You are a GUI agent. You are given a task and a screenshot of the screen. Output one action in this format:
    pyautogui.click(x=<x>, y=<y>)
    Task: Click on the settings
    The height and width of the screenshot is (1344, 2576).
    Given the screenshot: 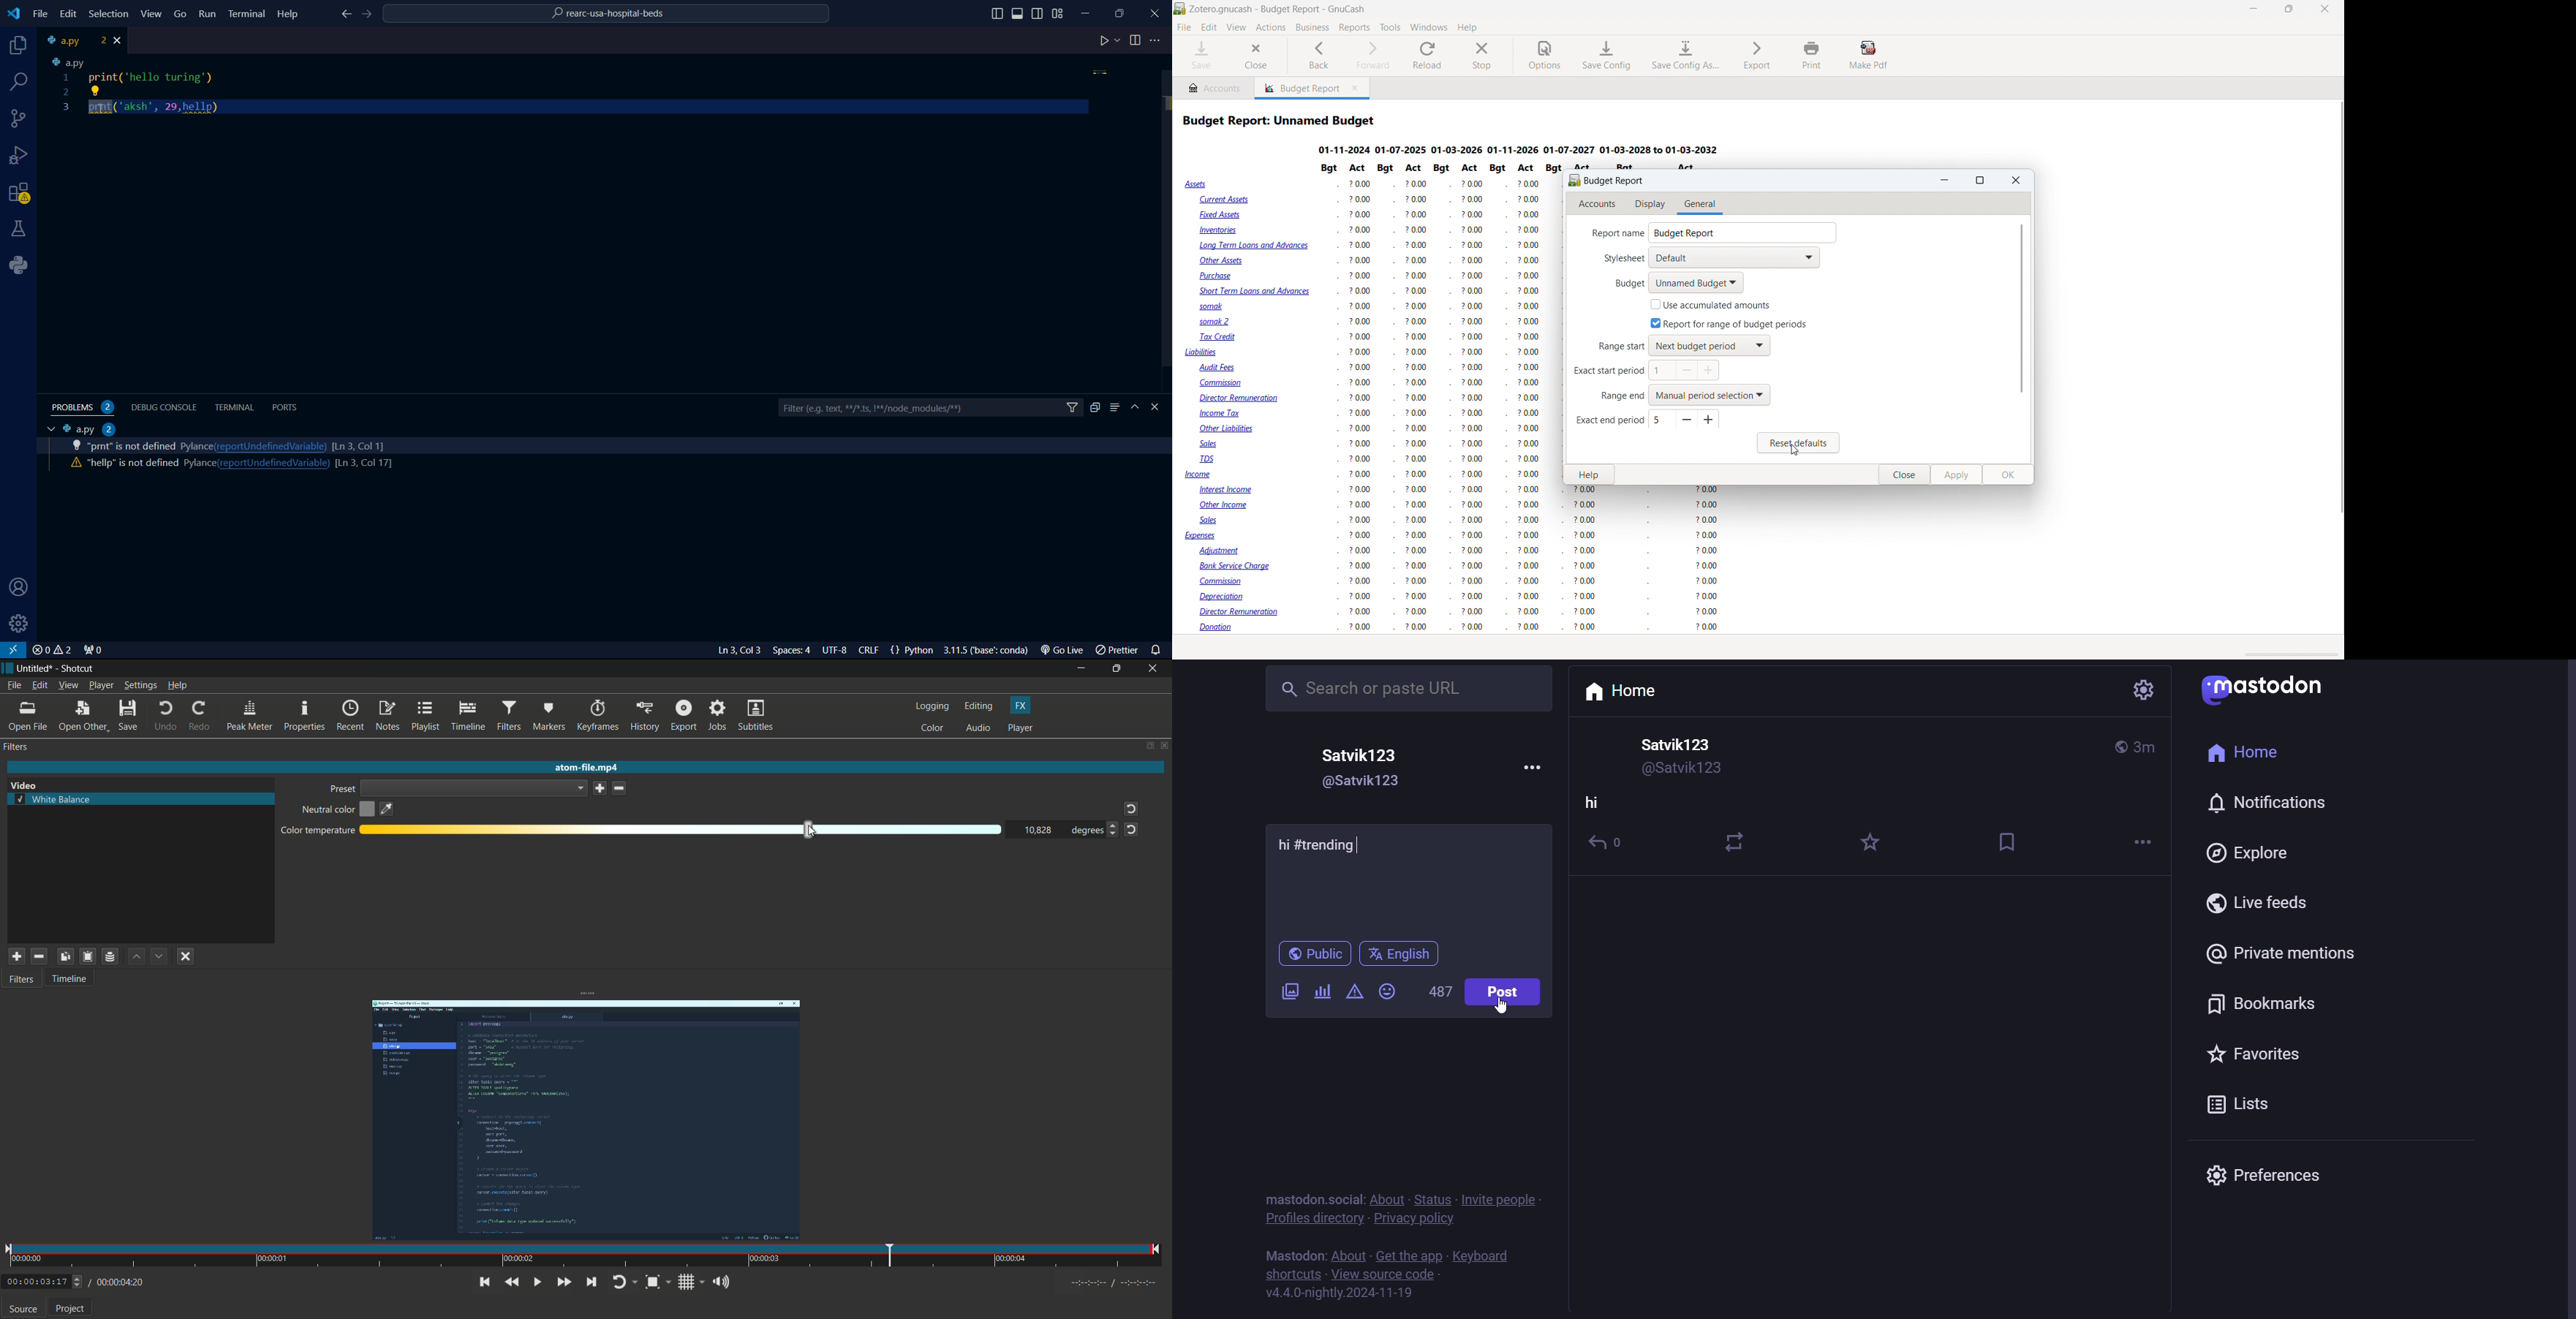 What is the action you would take?
    pyautogui.click(x=20, y=623)
    